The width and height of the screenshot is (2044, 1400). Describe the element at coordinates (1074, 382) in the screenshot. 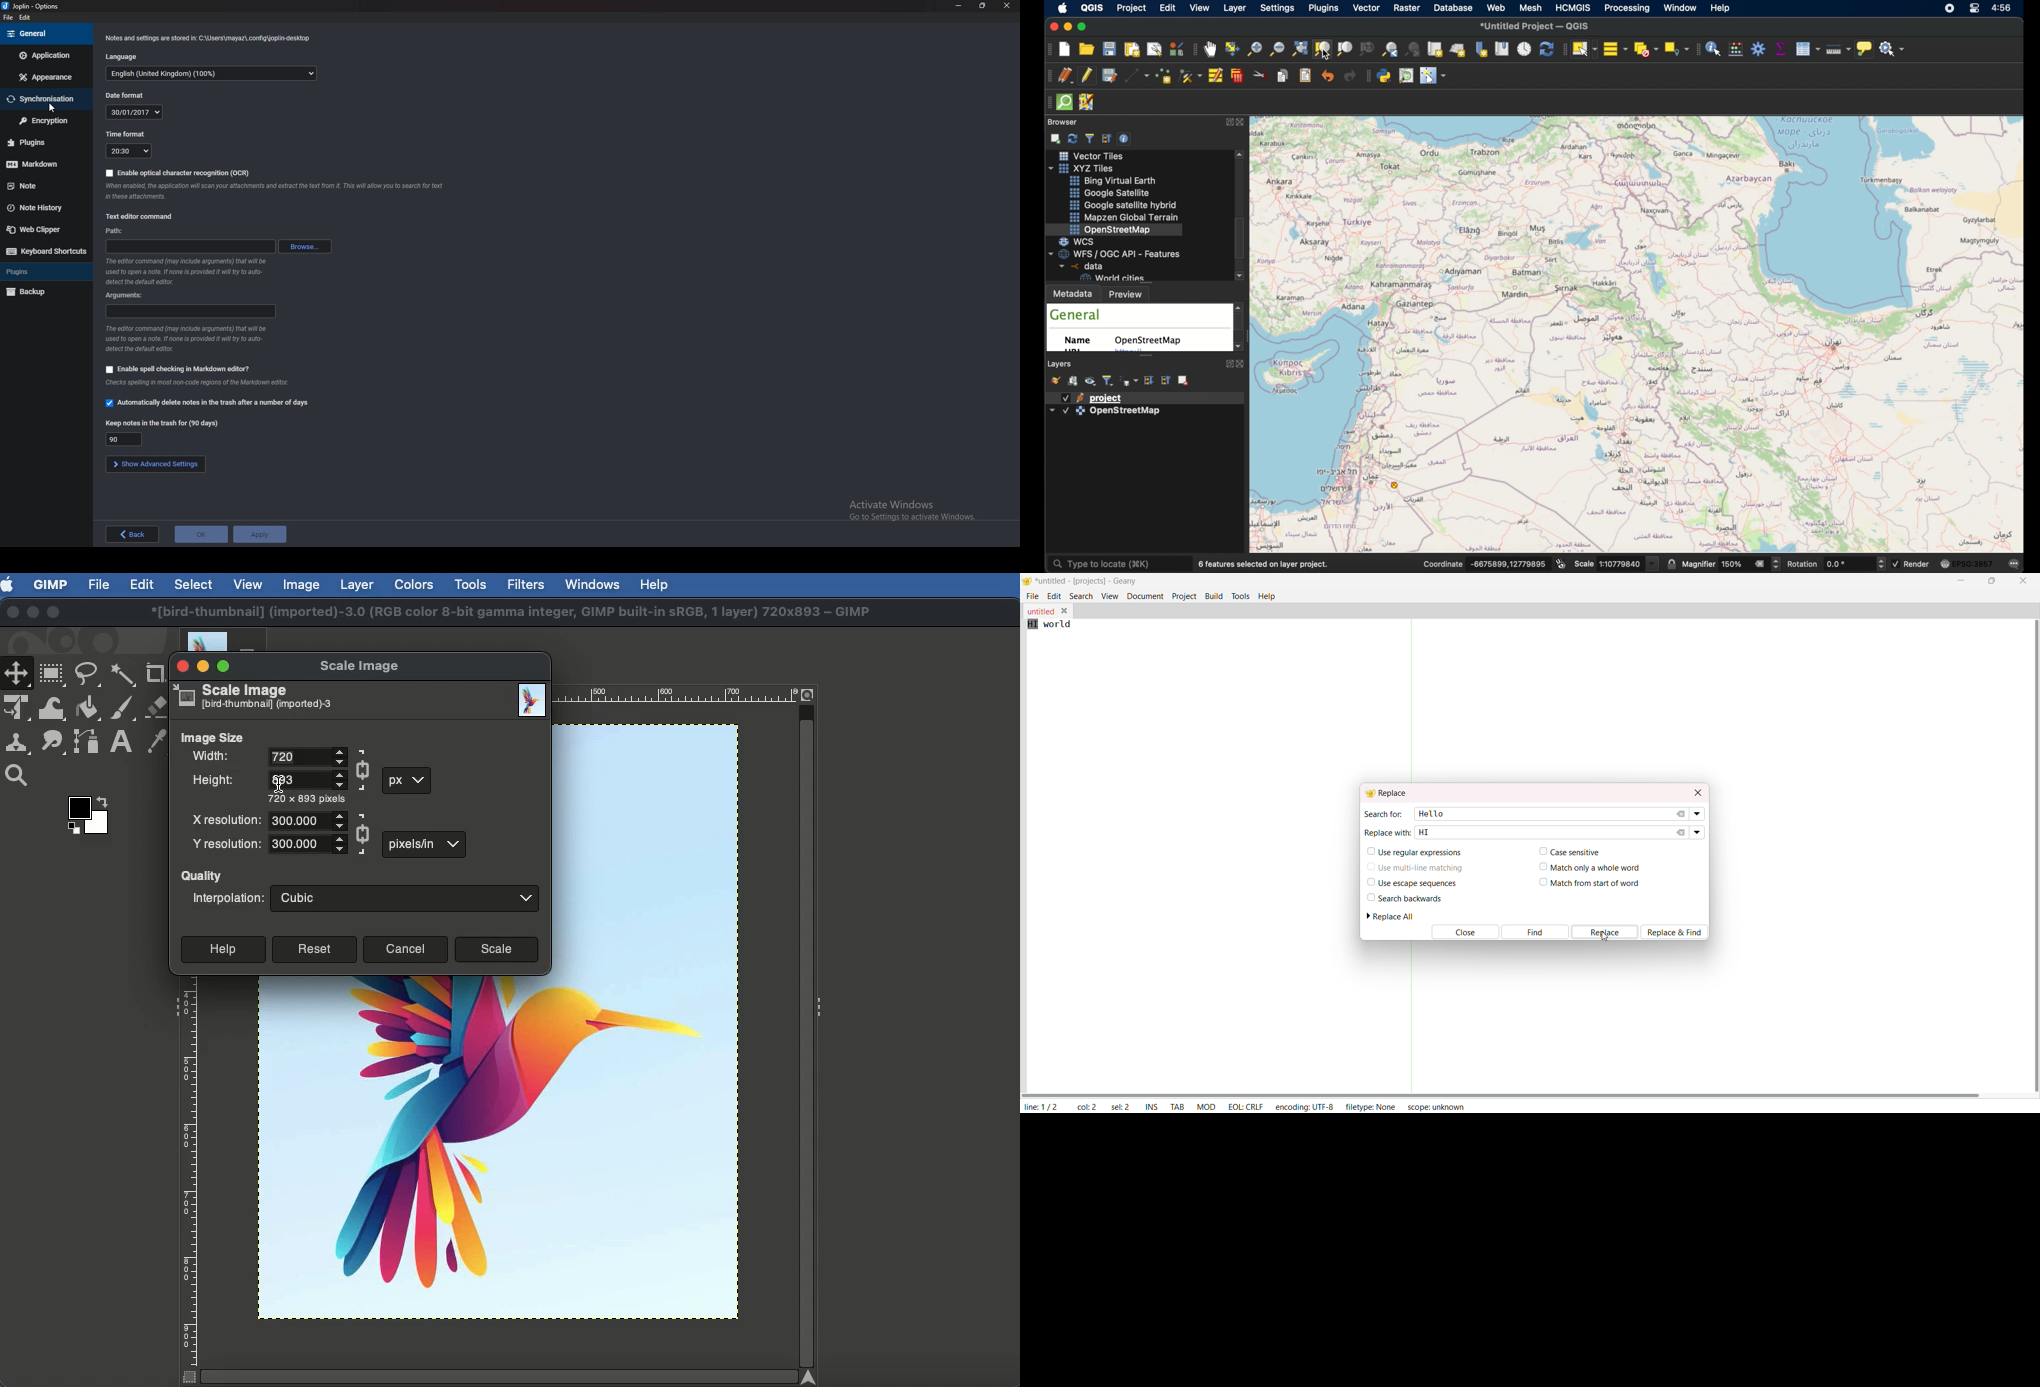

I see `add group` at that location.